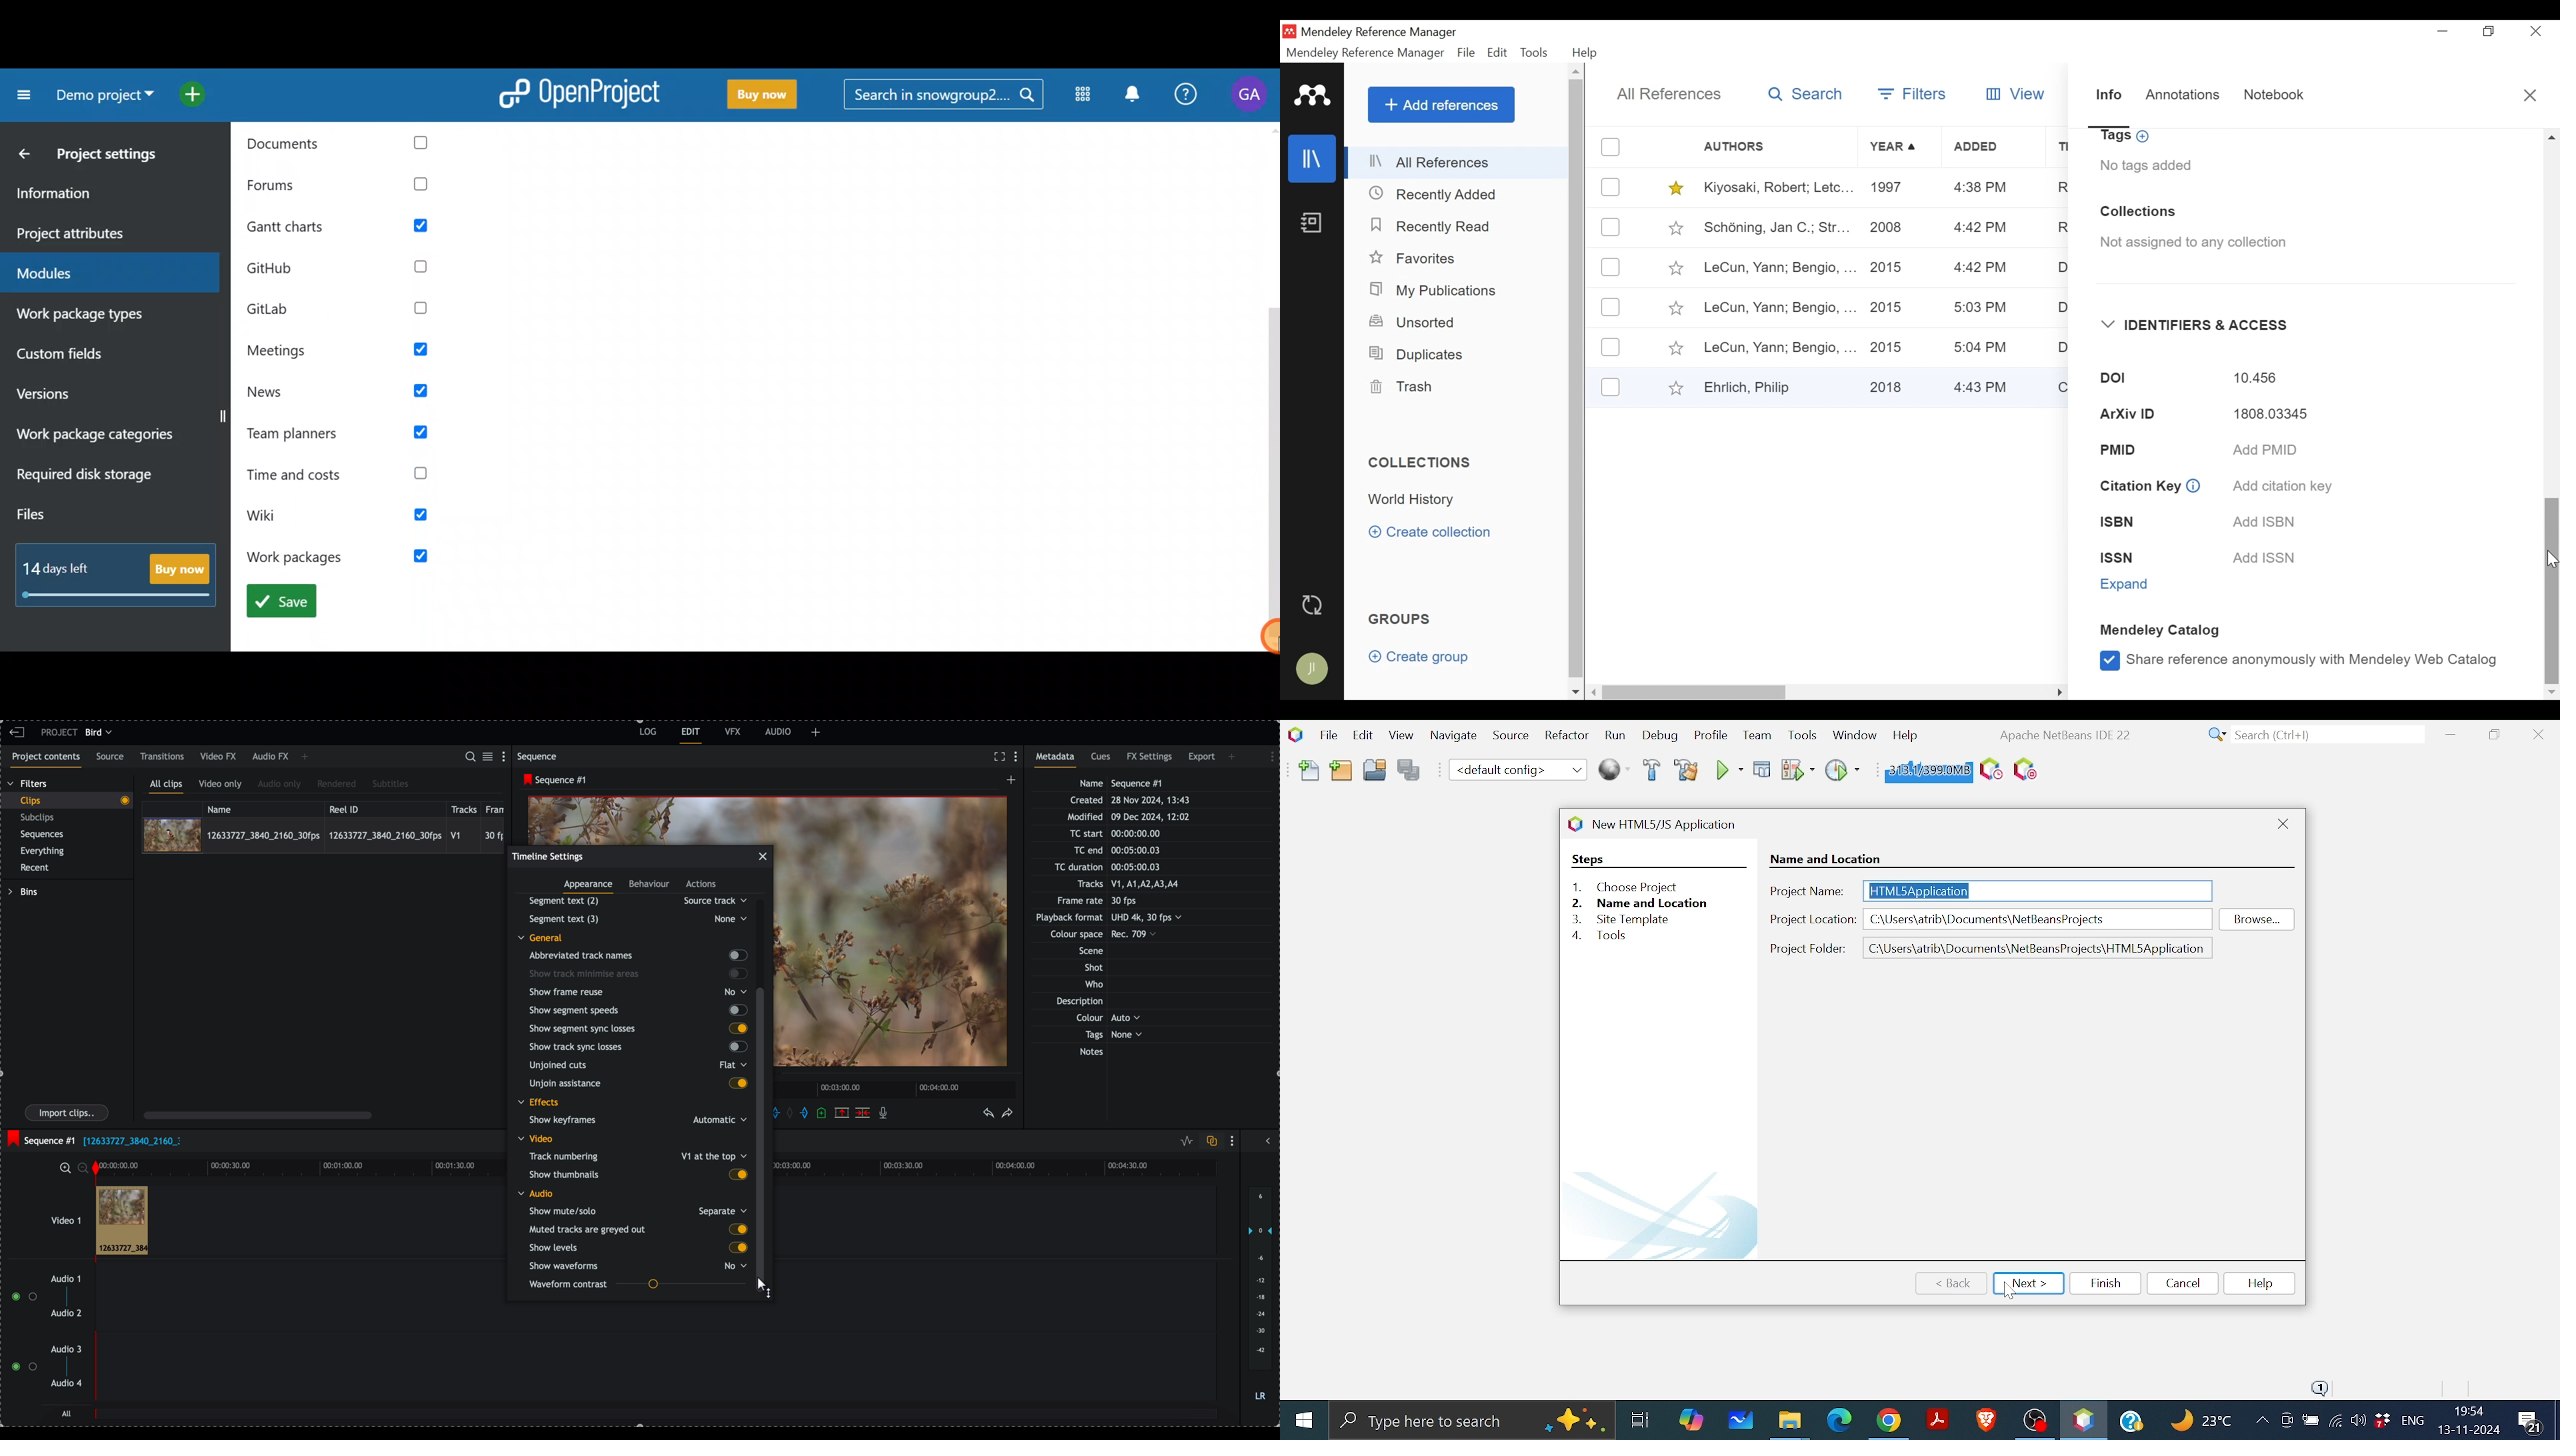  Describe the element at coordinates (120, 571) in the screenshot. I see `Buy now` at that location.